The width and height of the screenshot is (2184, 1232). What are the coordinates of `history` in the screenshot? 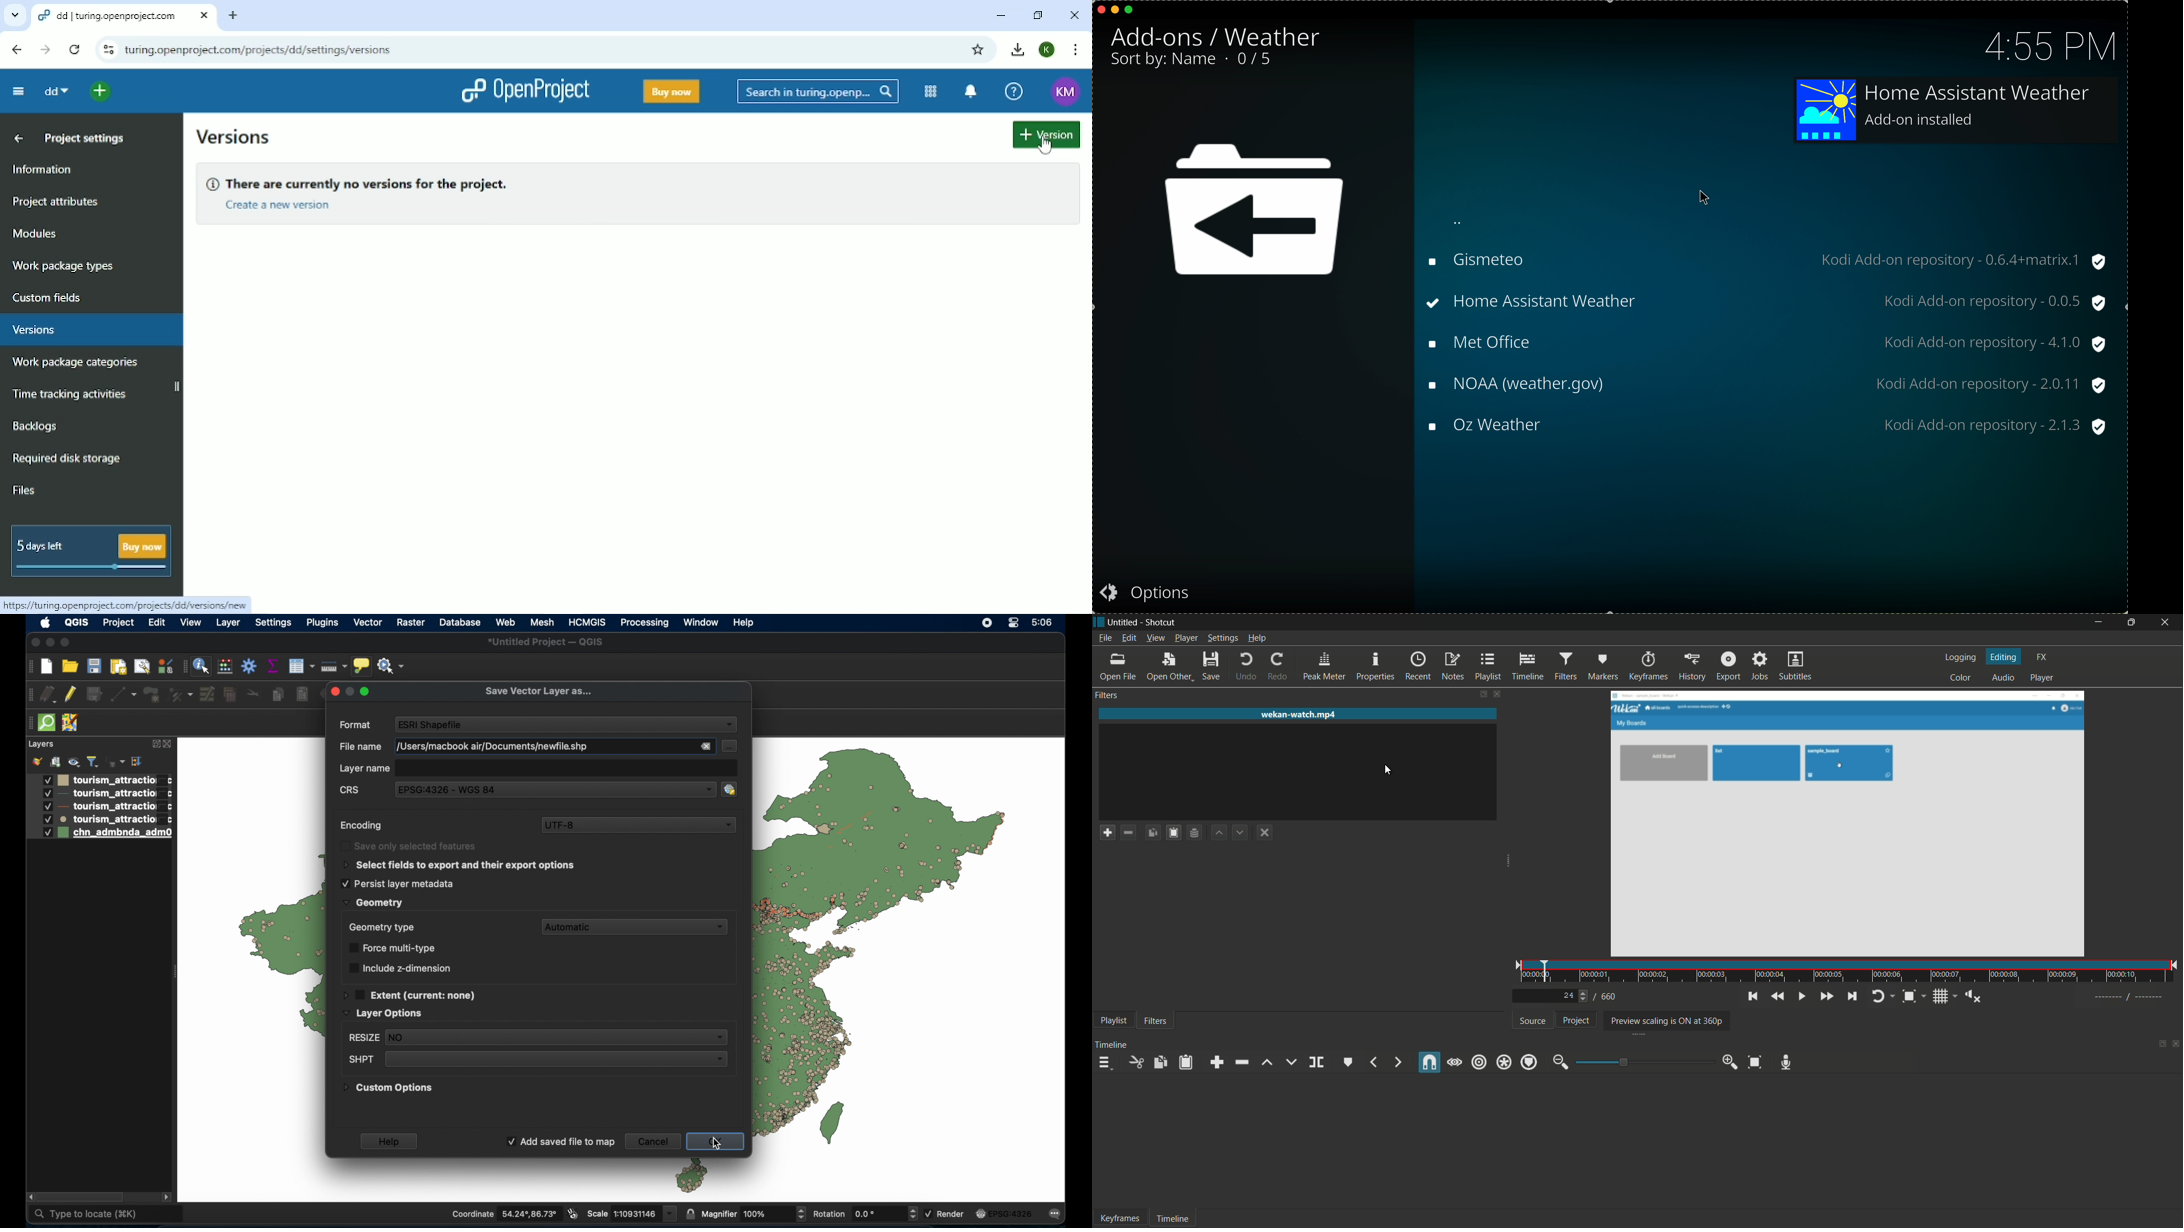 It's located at (1692, 666).